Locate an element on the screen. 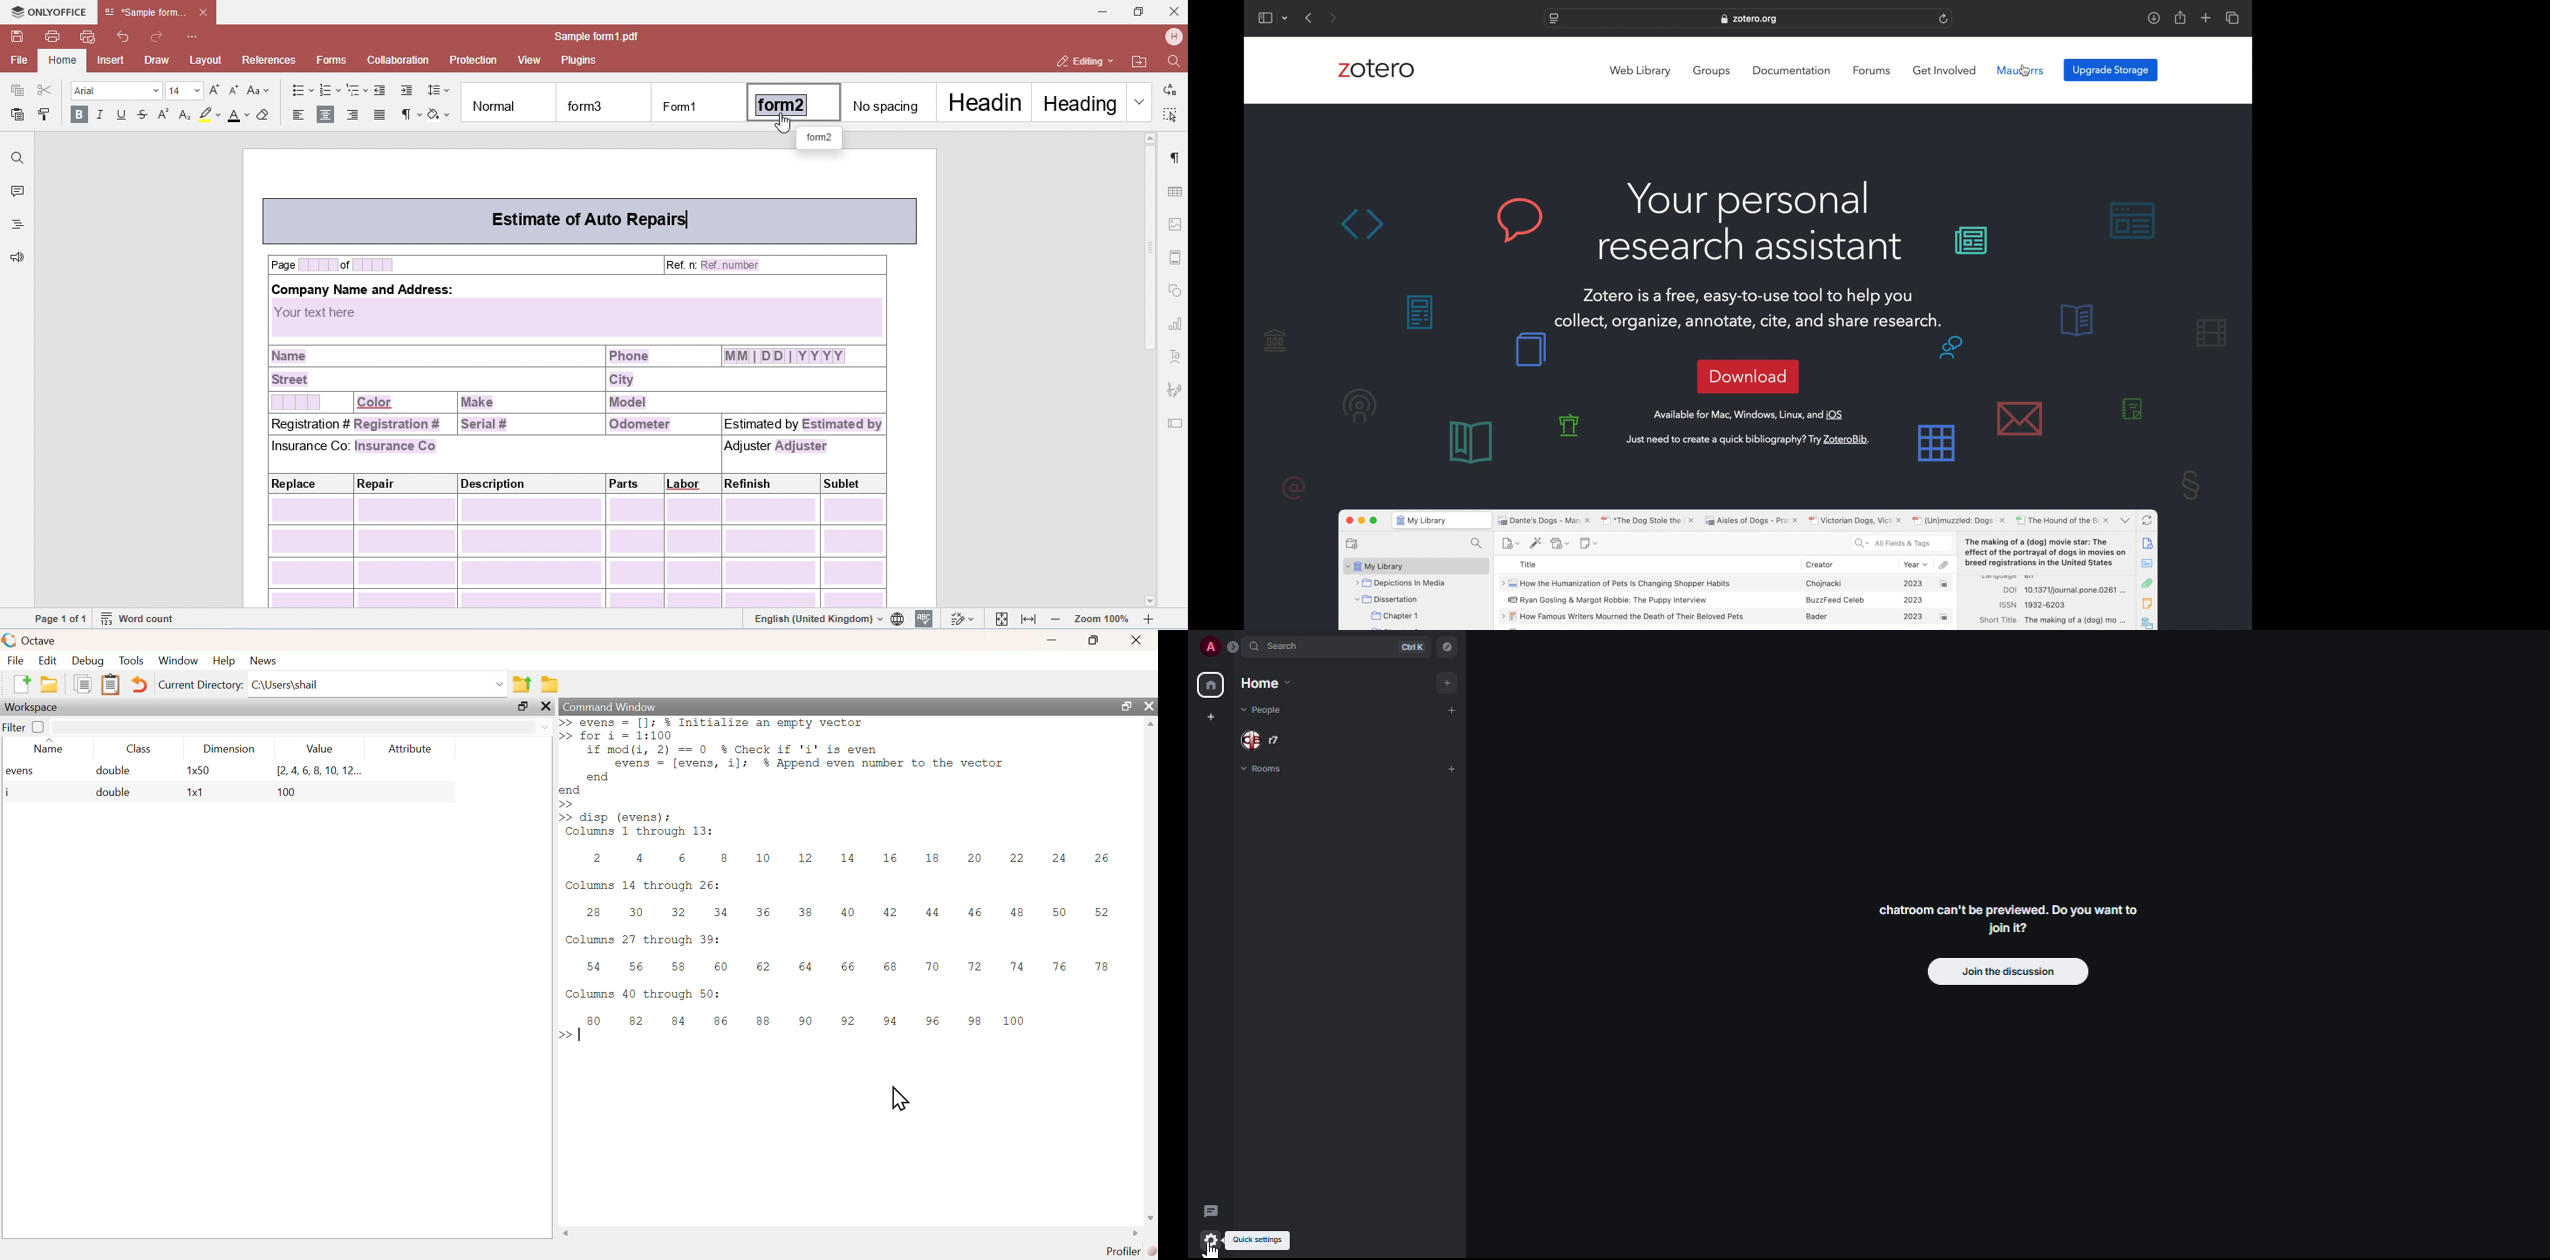 The width and height of the screenshot is (2576, 1260). add is located at coordinates (1451, 711).